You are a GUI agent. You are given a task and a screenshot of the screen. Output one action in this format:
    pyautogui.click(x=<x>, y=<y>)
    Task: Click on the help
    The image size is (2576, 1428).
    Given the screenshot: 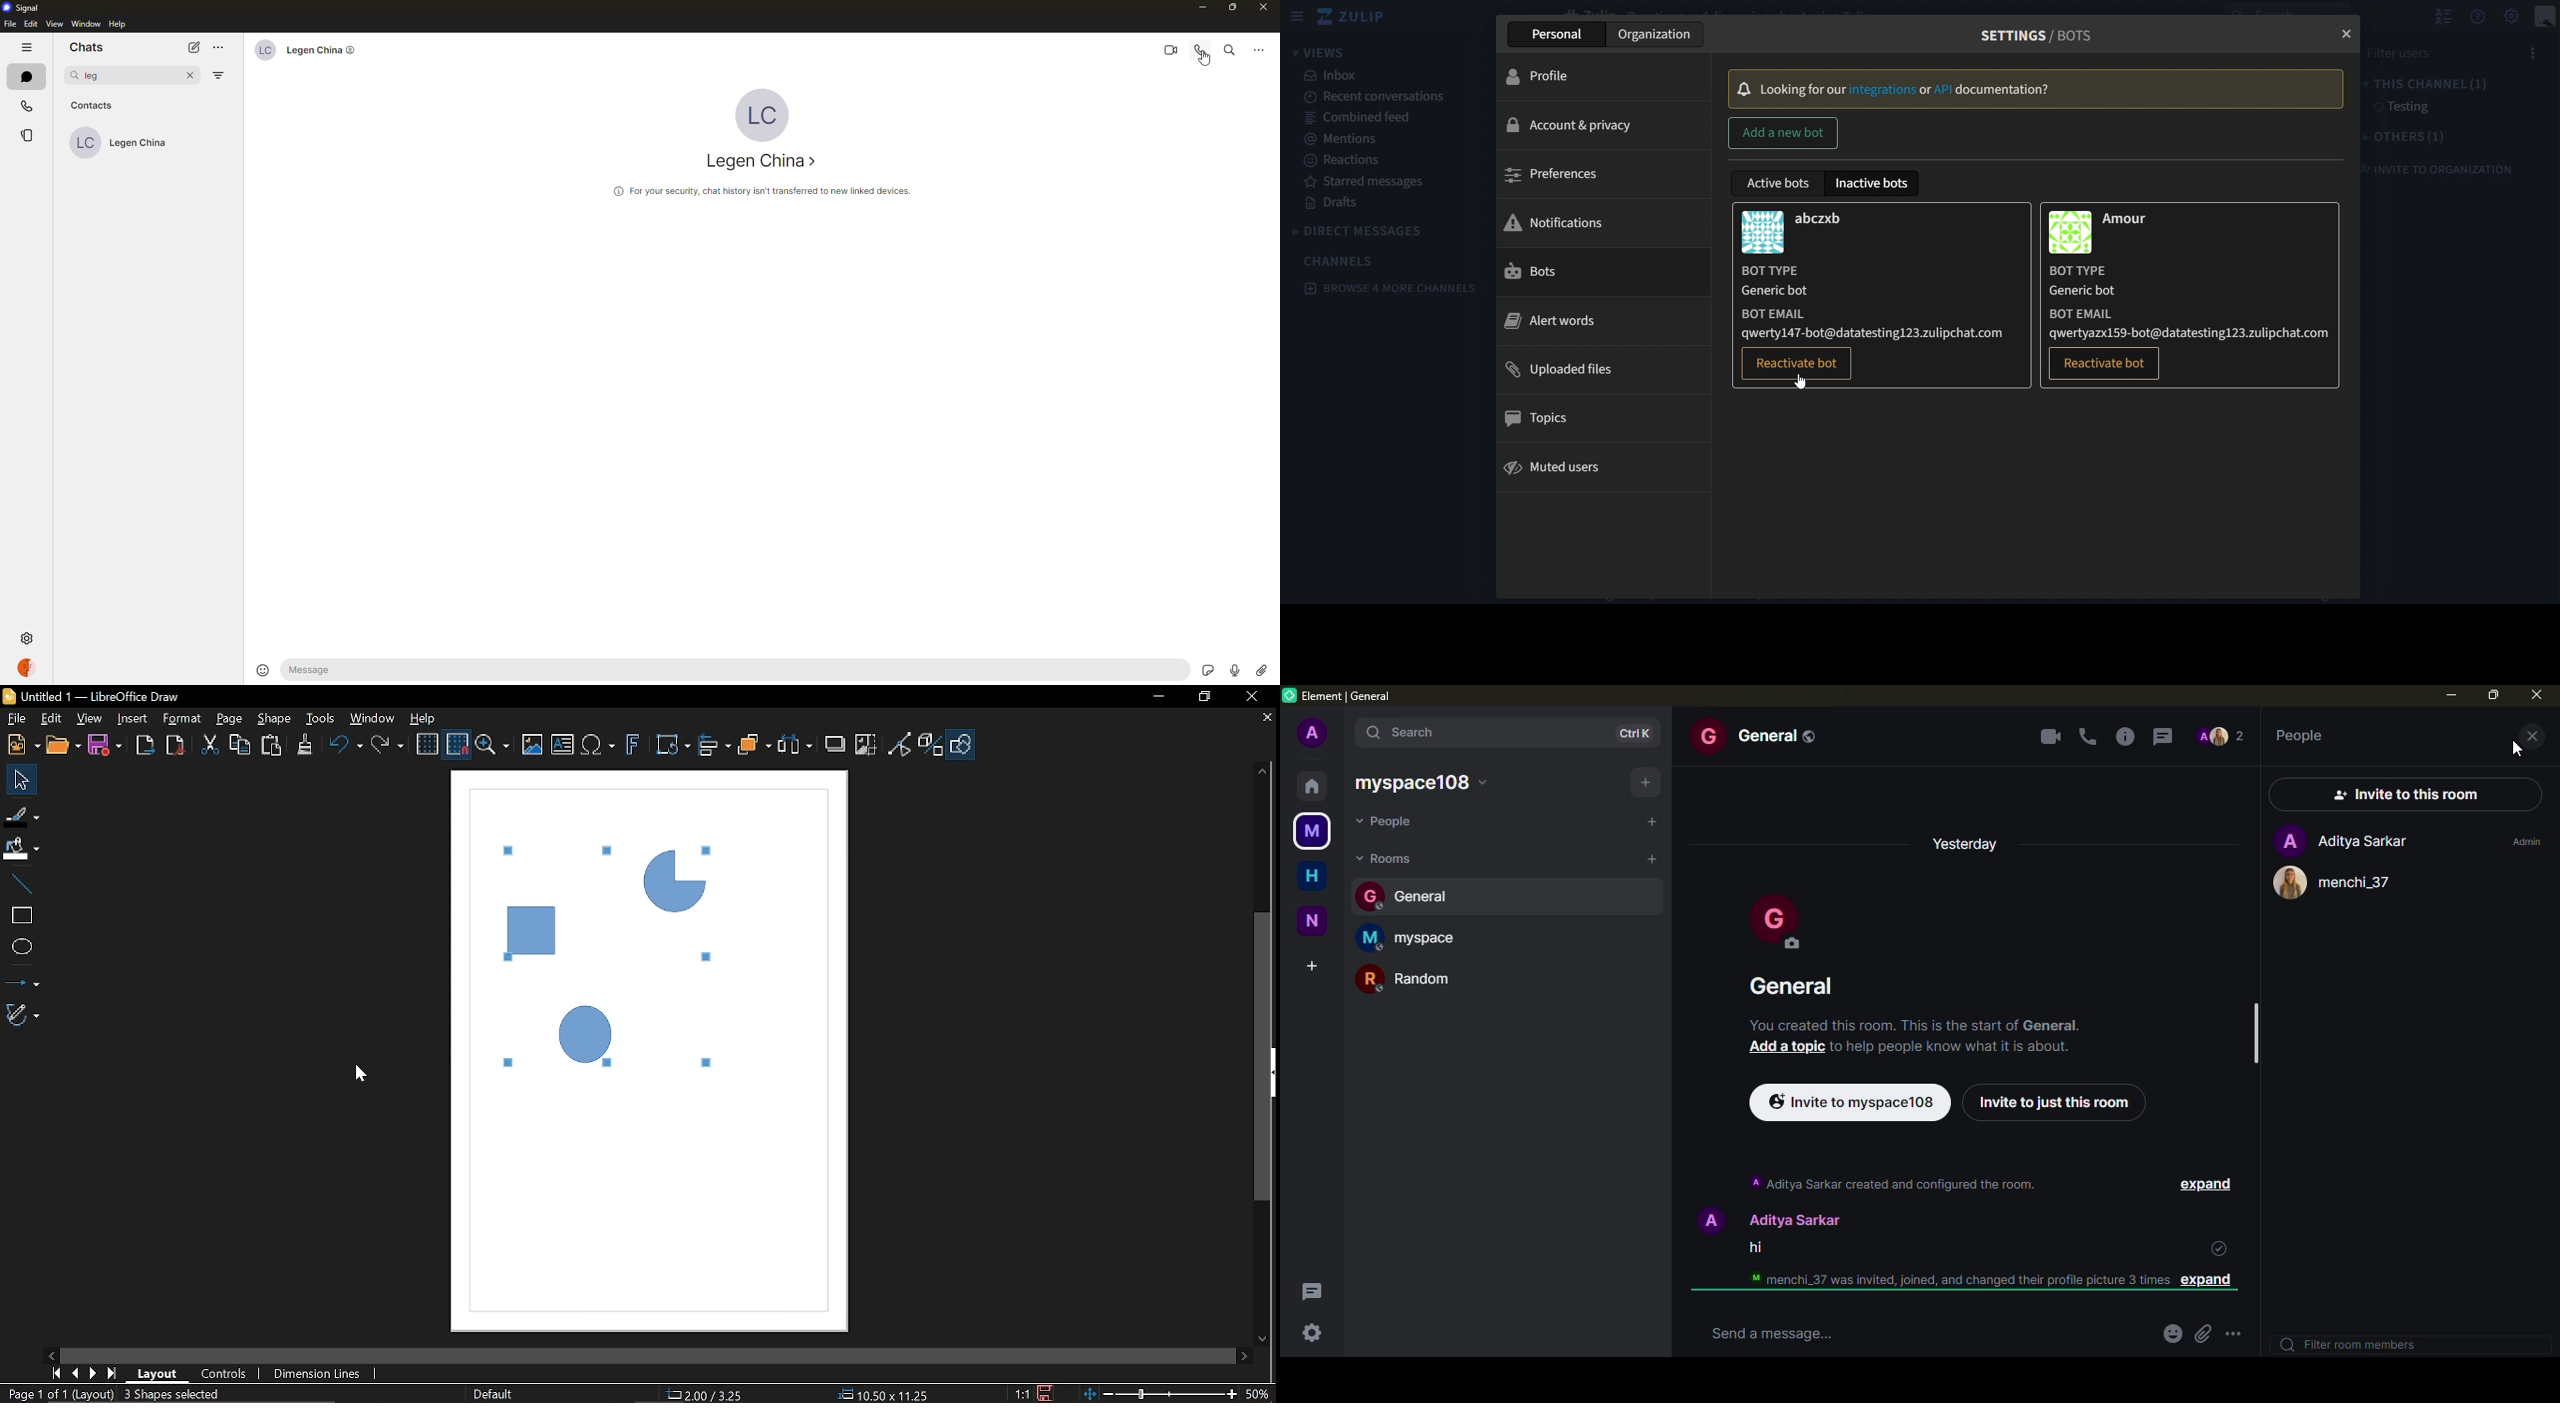 What is the action you would take?
    pyautogui.click(x=119, y=24)
    